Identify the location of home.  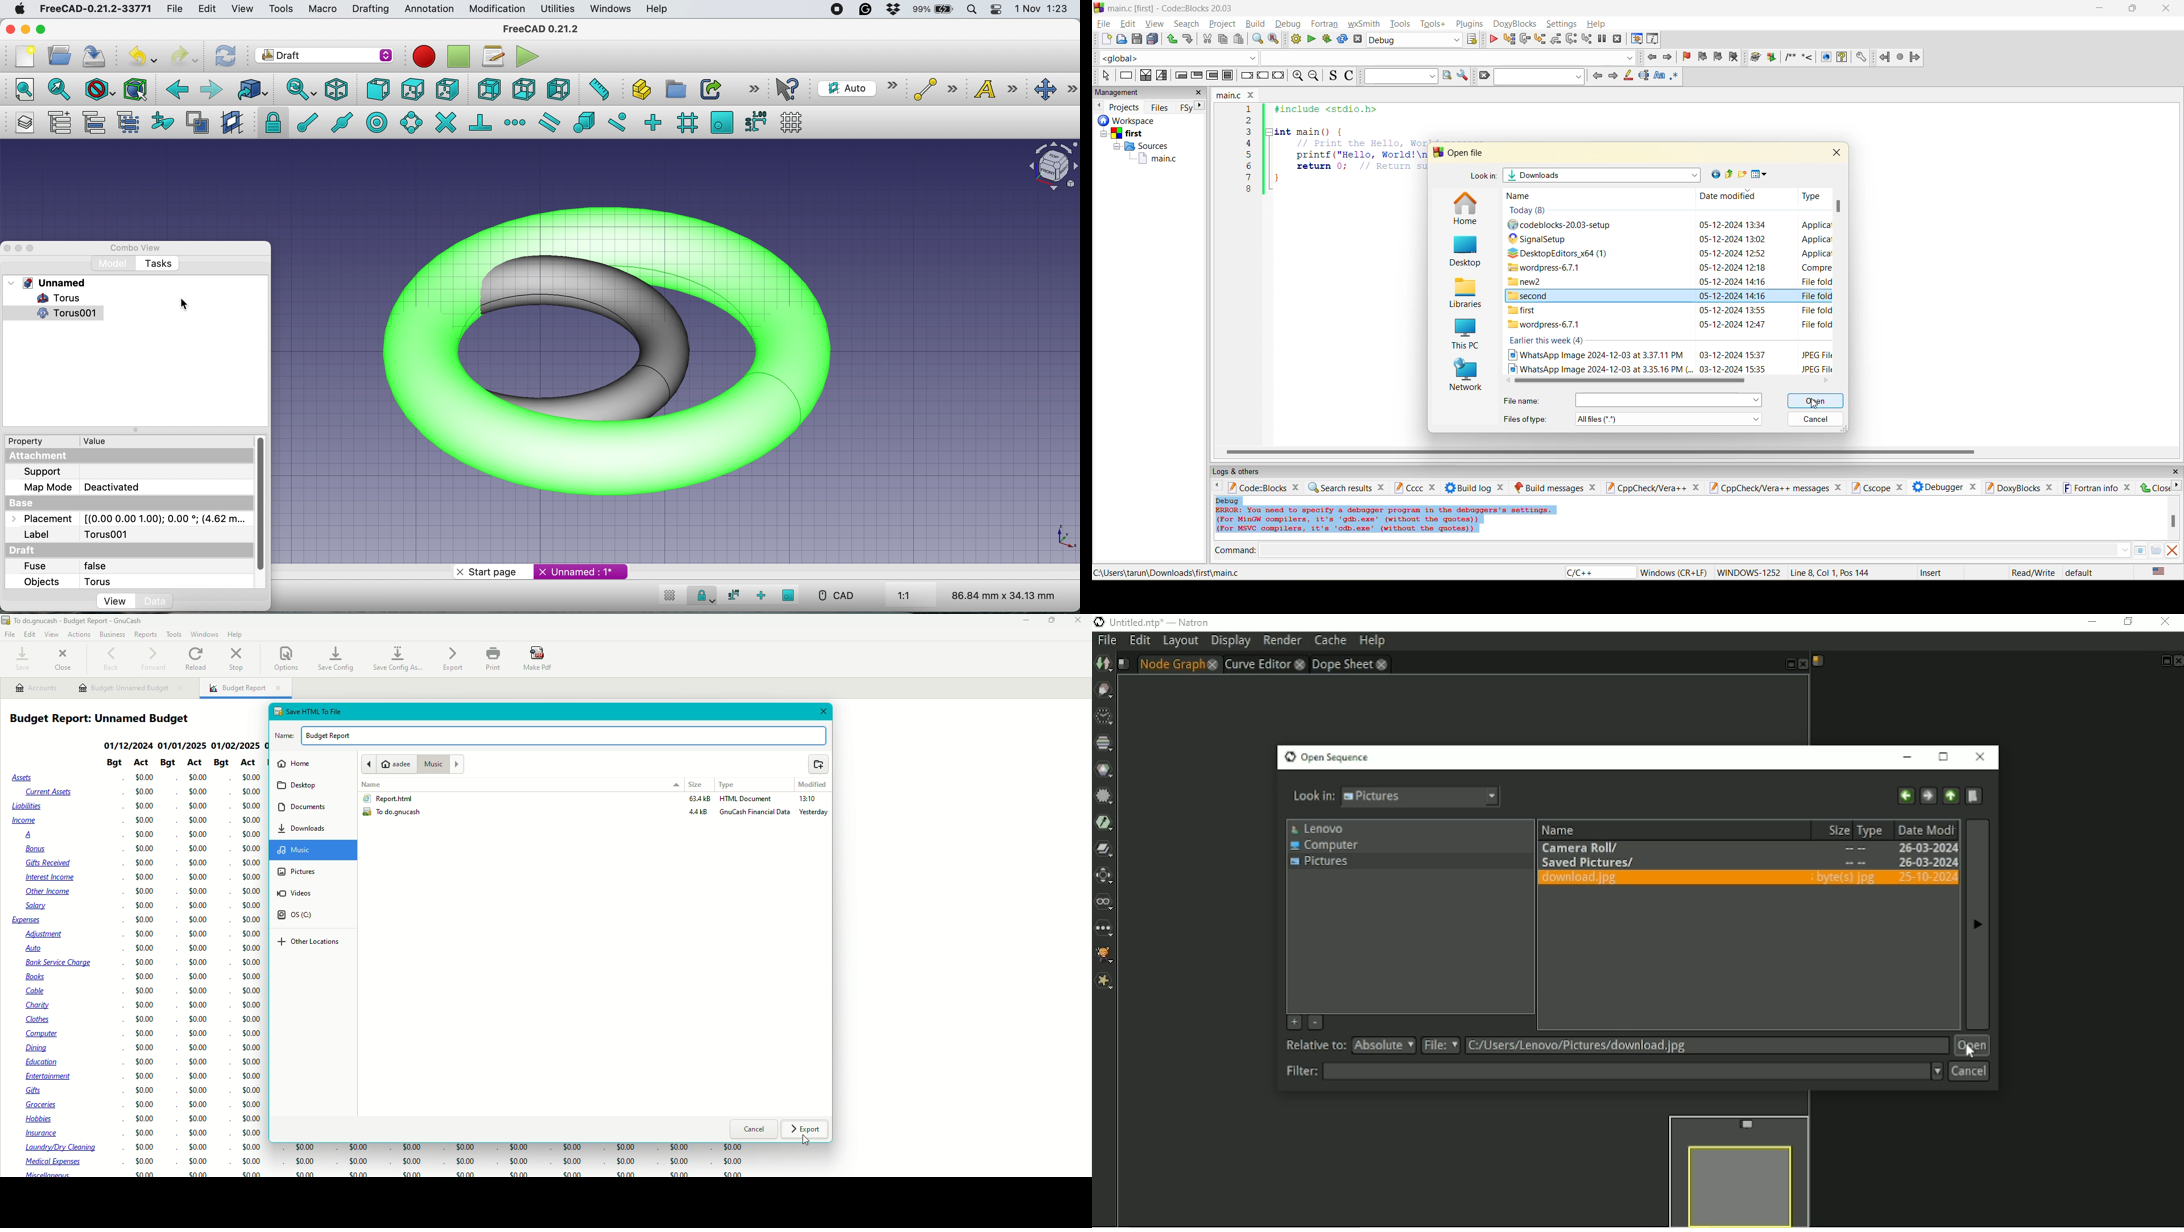
(1465, 209).